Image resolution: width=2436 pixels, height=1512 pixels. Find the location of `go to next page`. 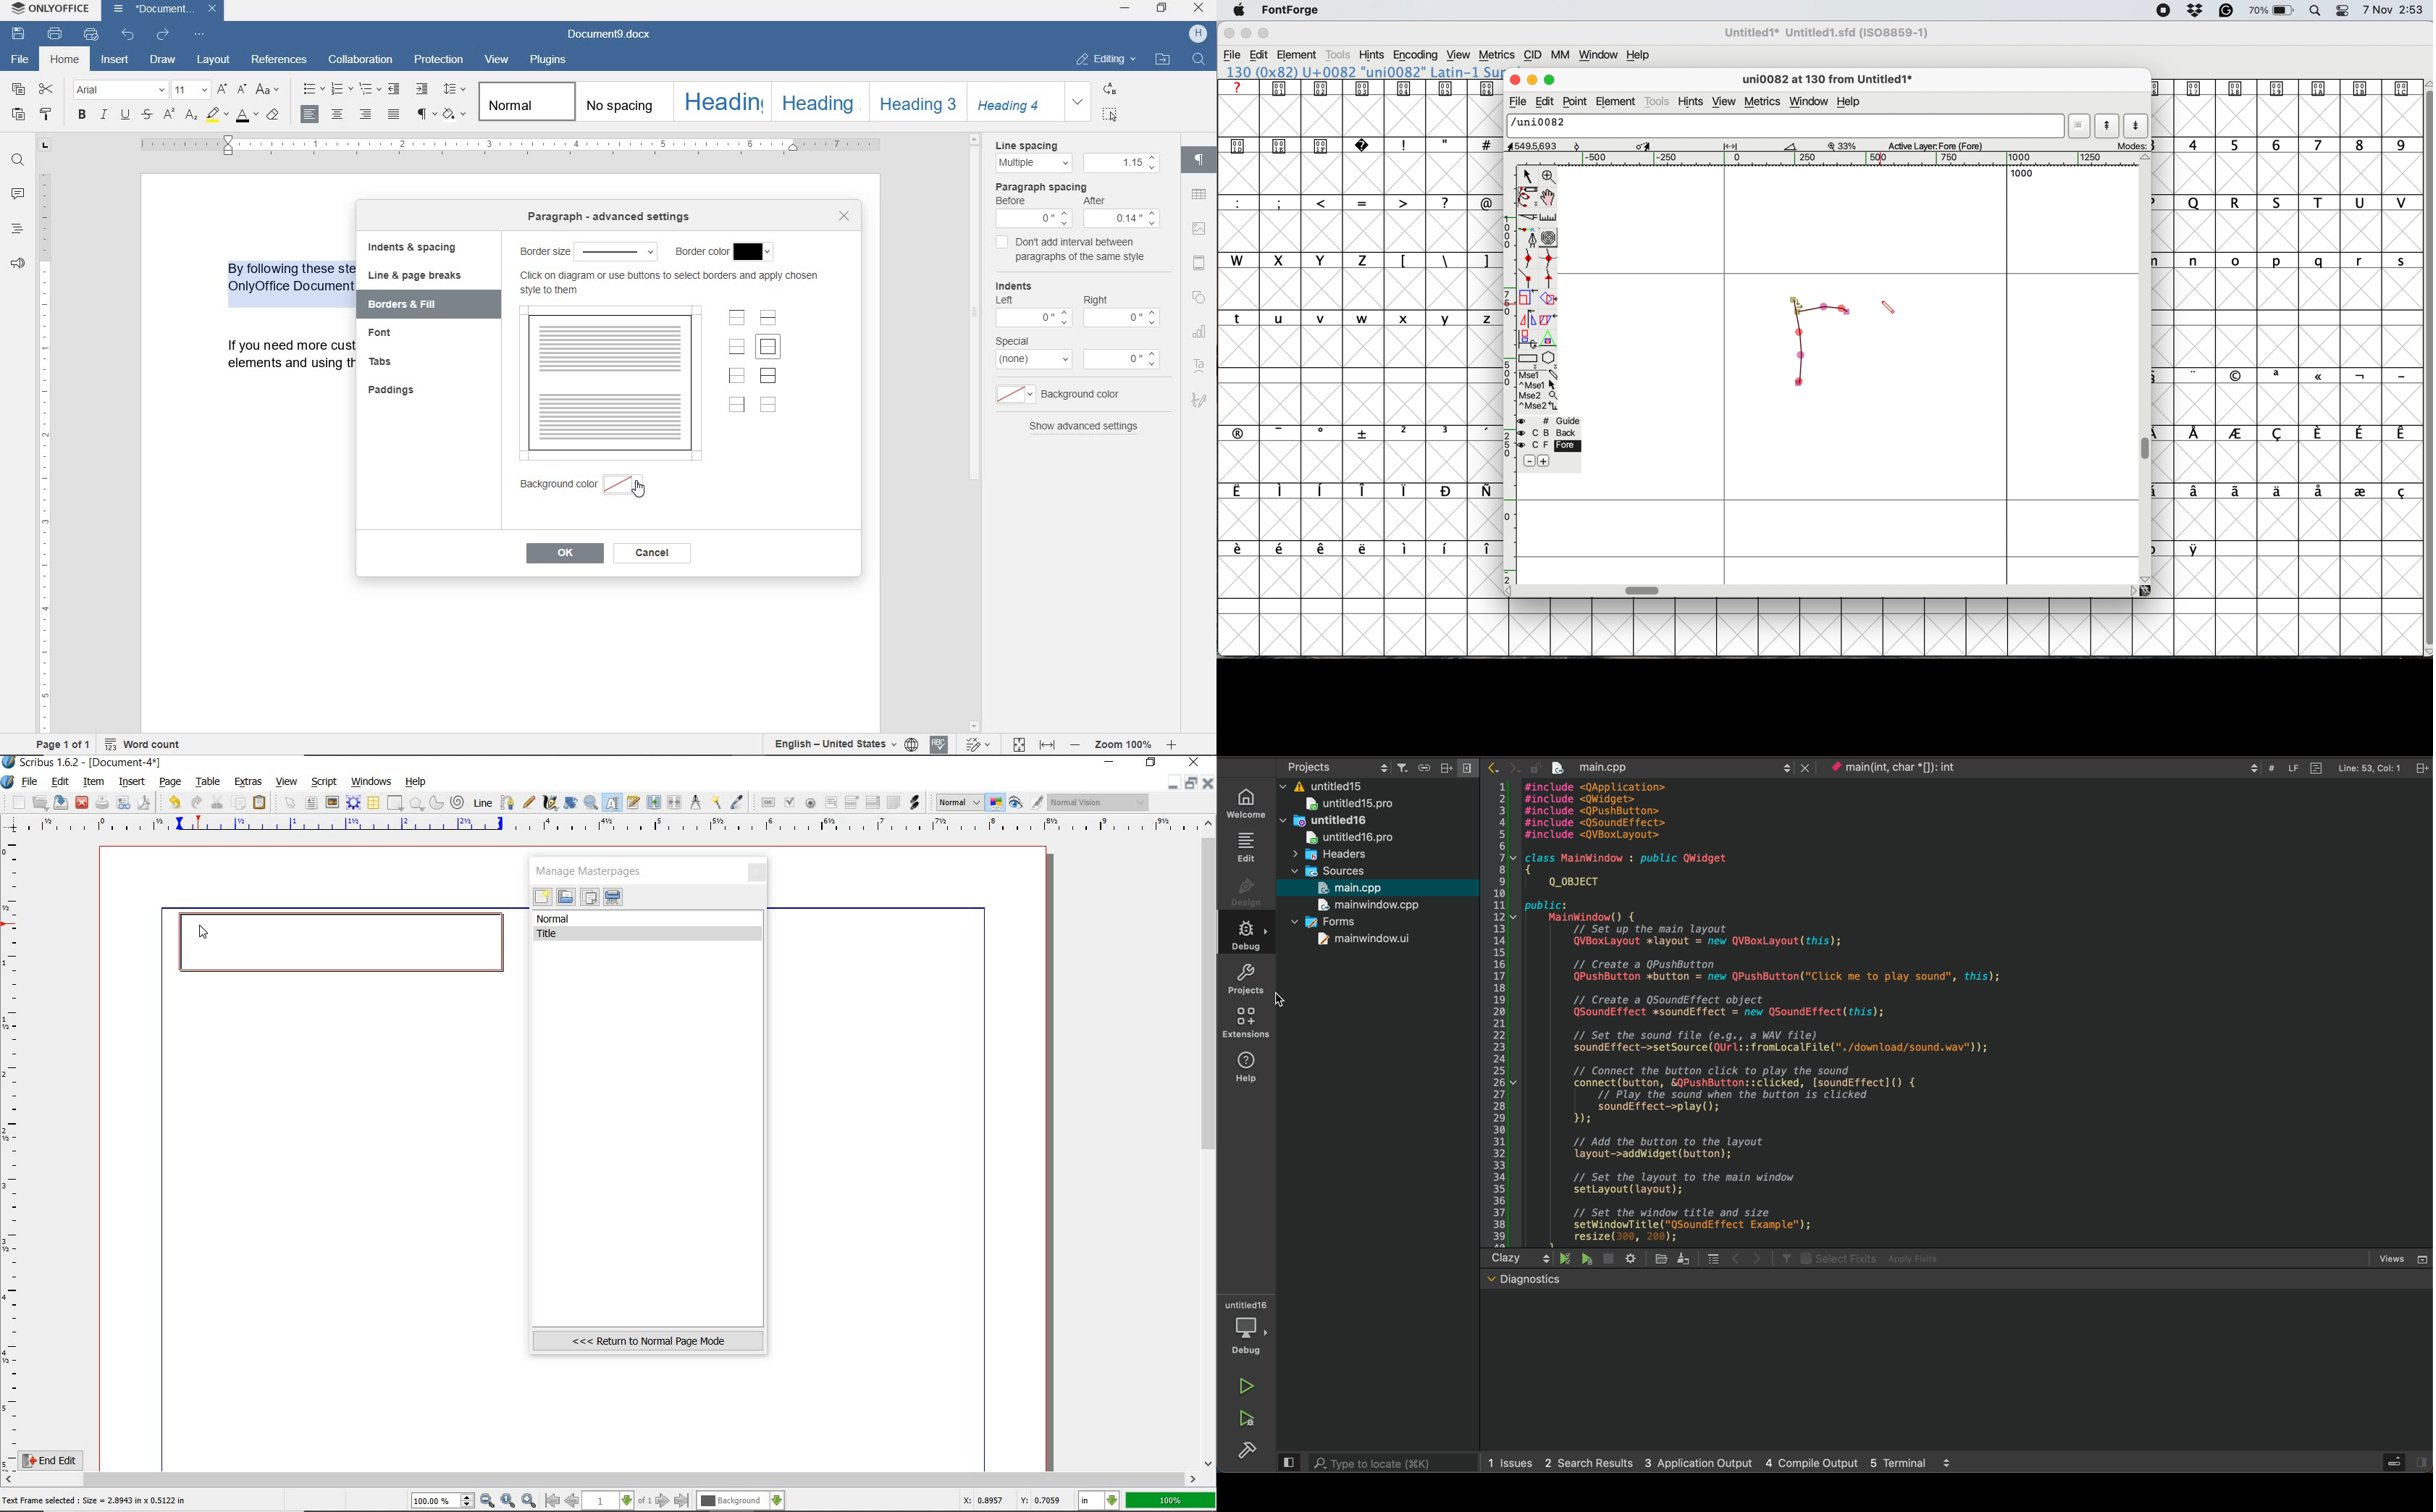

go to next page is located at coordinates (664, 1500).